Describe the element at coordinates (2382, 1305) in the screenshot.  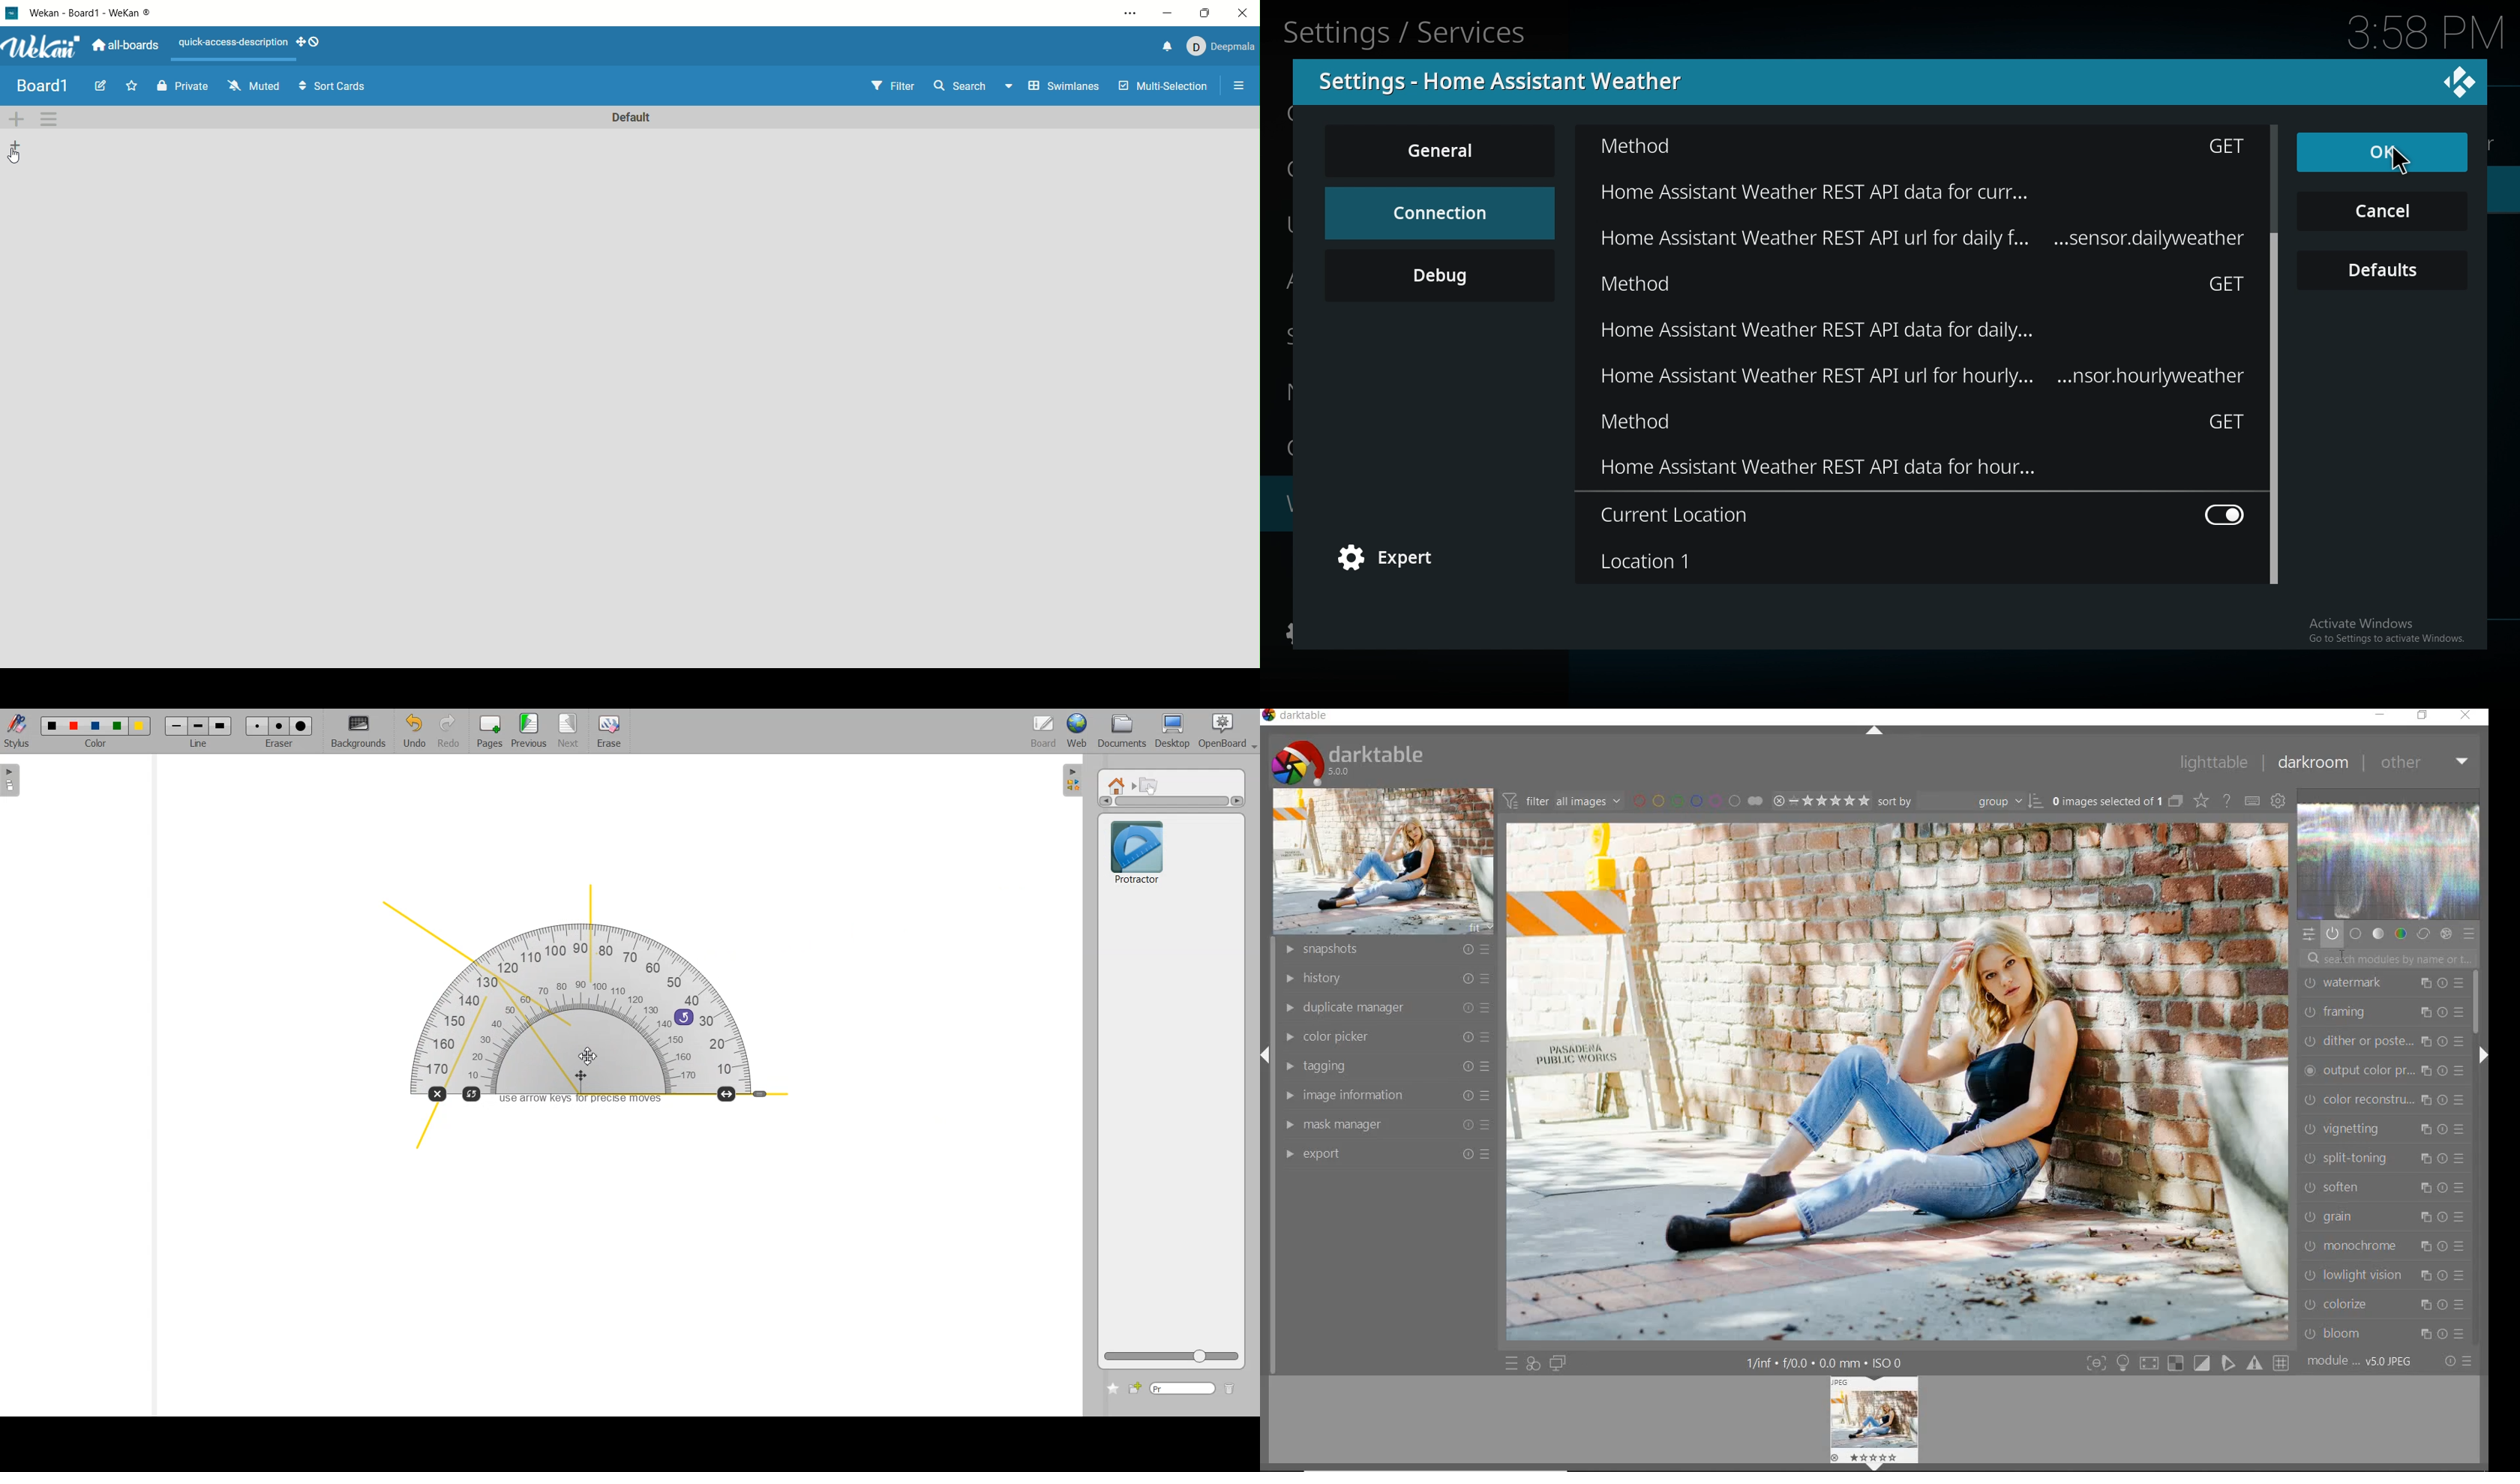
I see `colorize` at that location.